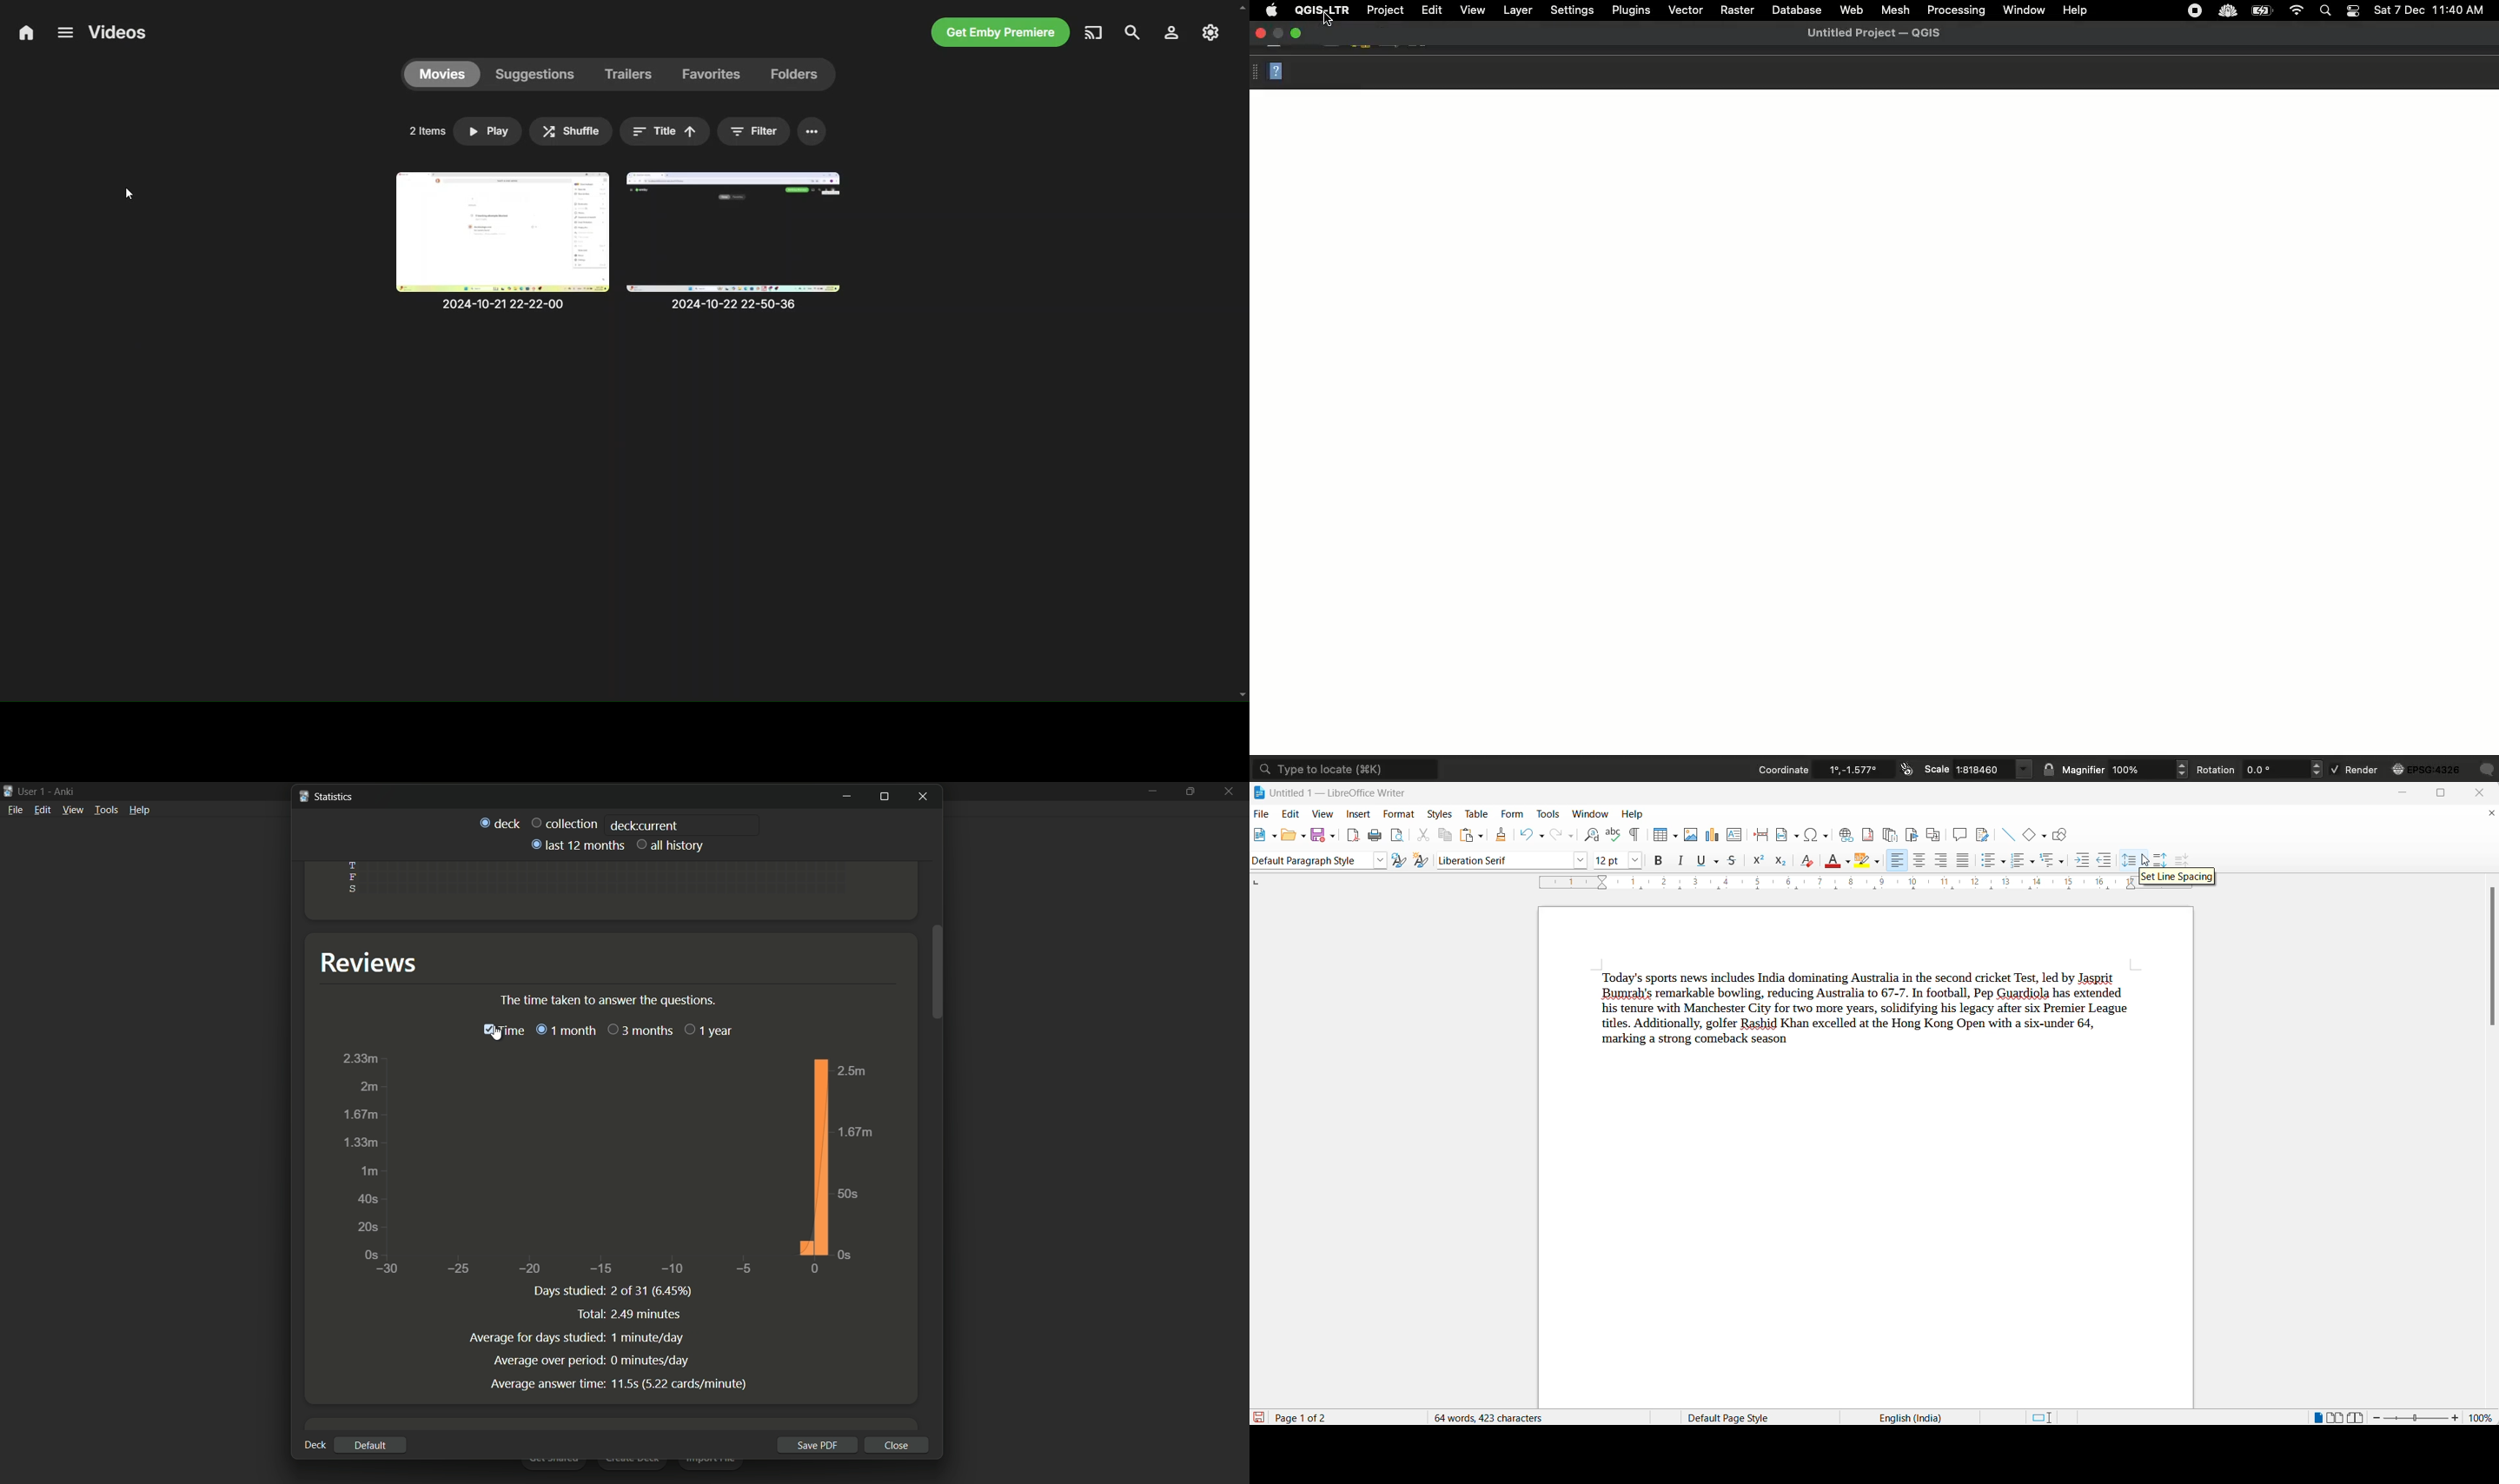 The width and height of the screenshot is (2520, 1484). Describe the element at coordinates (1257, 70) in the screenshot. I see `Options` at that location.